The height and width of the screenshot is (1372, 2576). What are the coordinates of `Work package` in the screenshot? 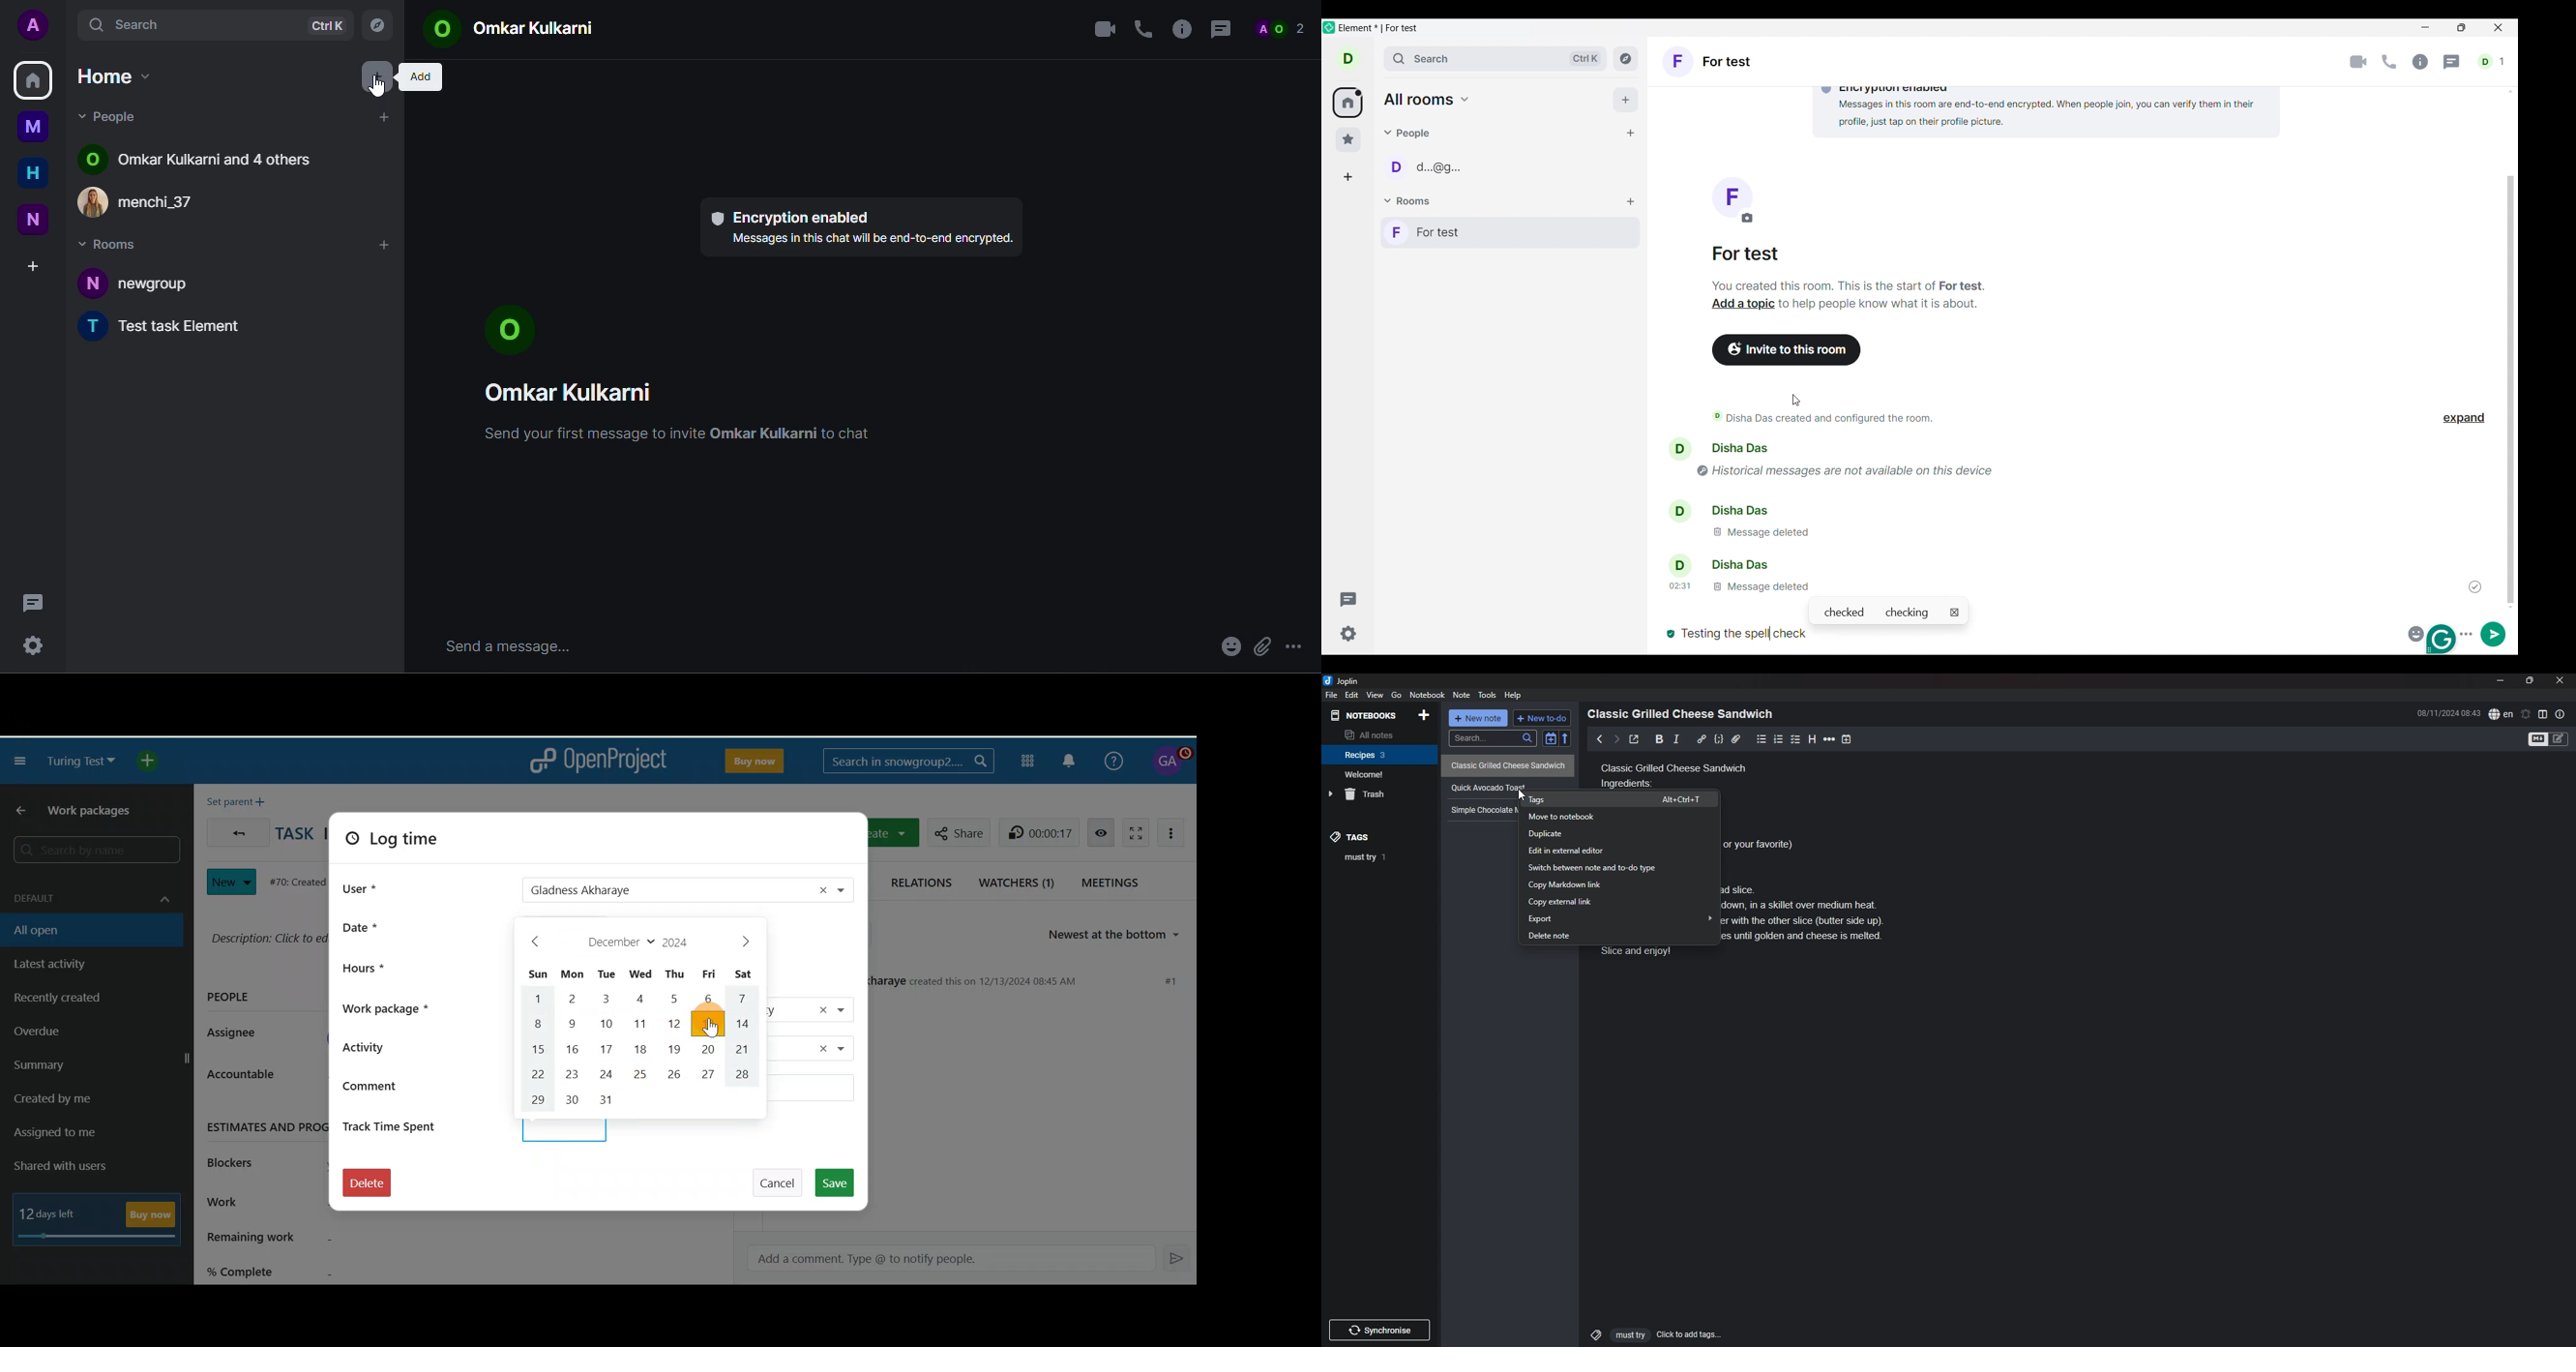 It's located at (394, 1007).